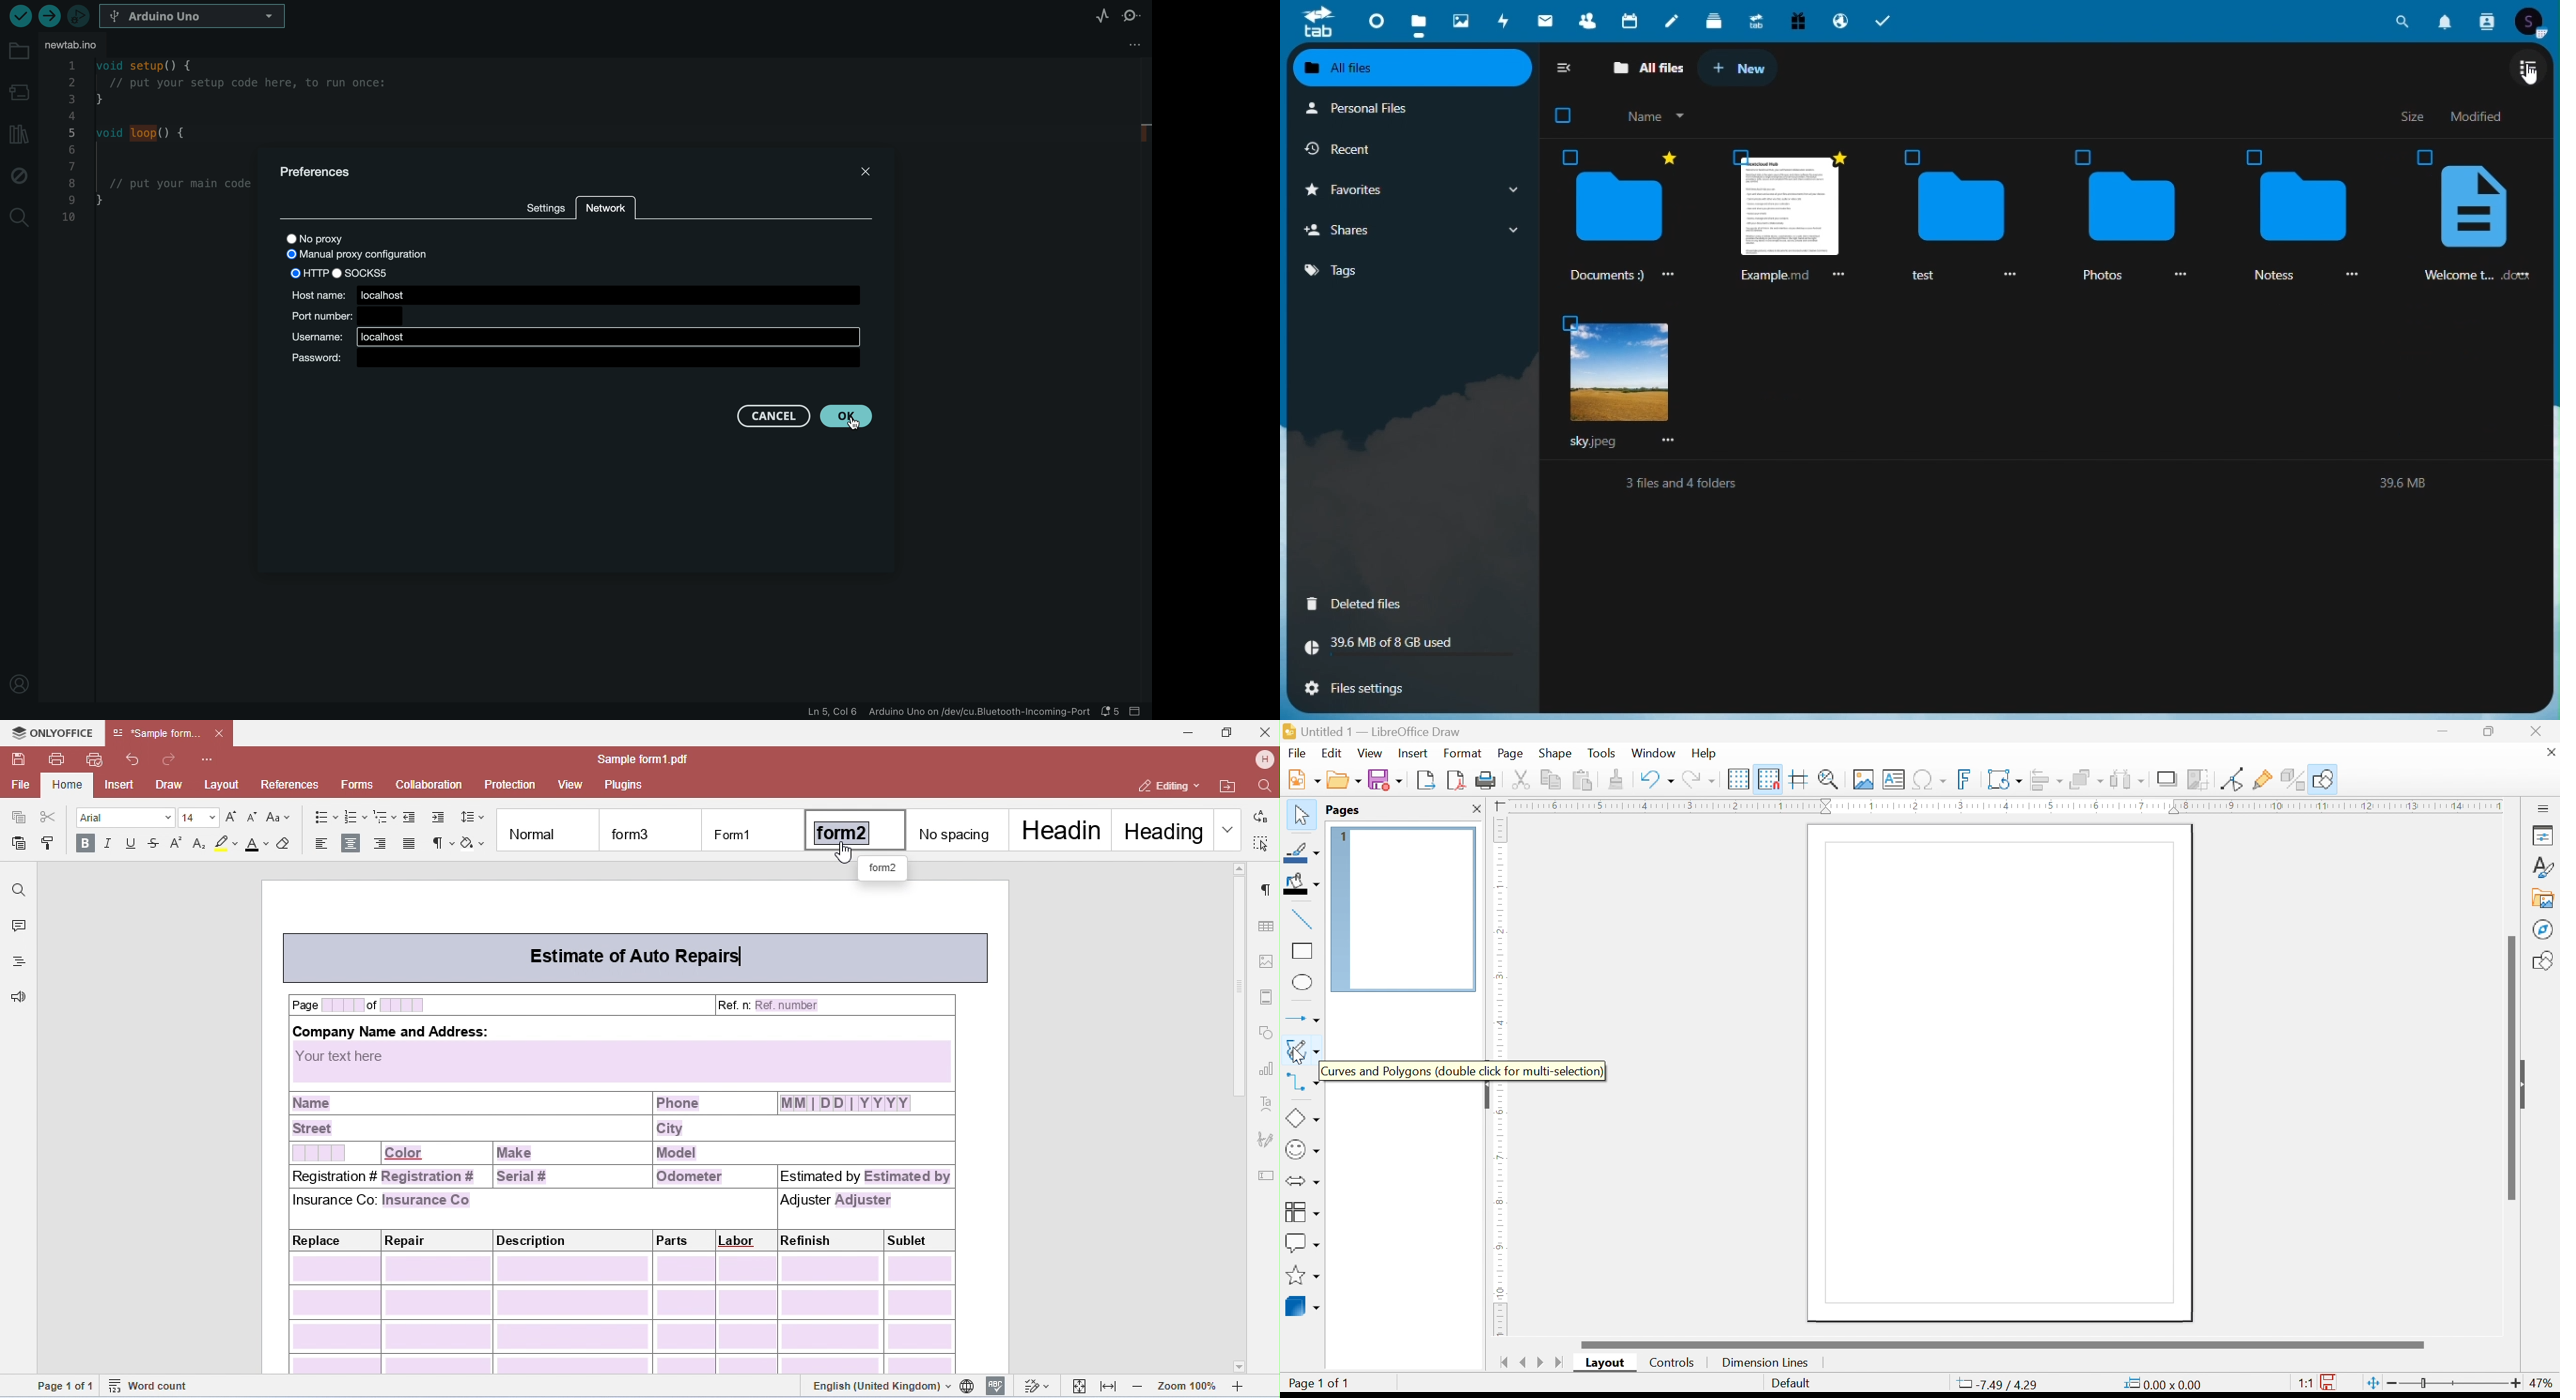 This screenshot has width=2576, height=1400. I want to click on flowcharts, so click(1301, 1211).